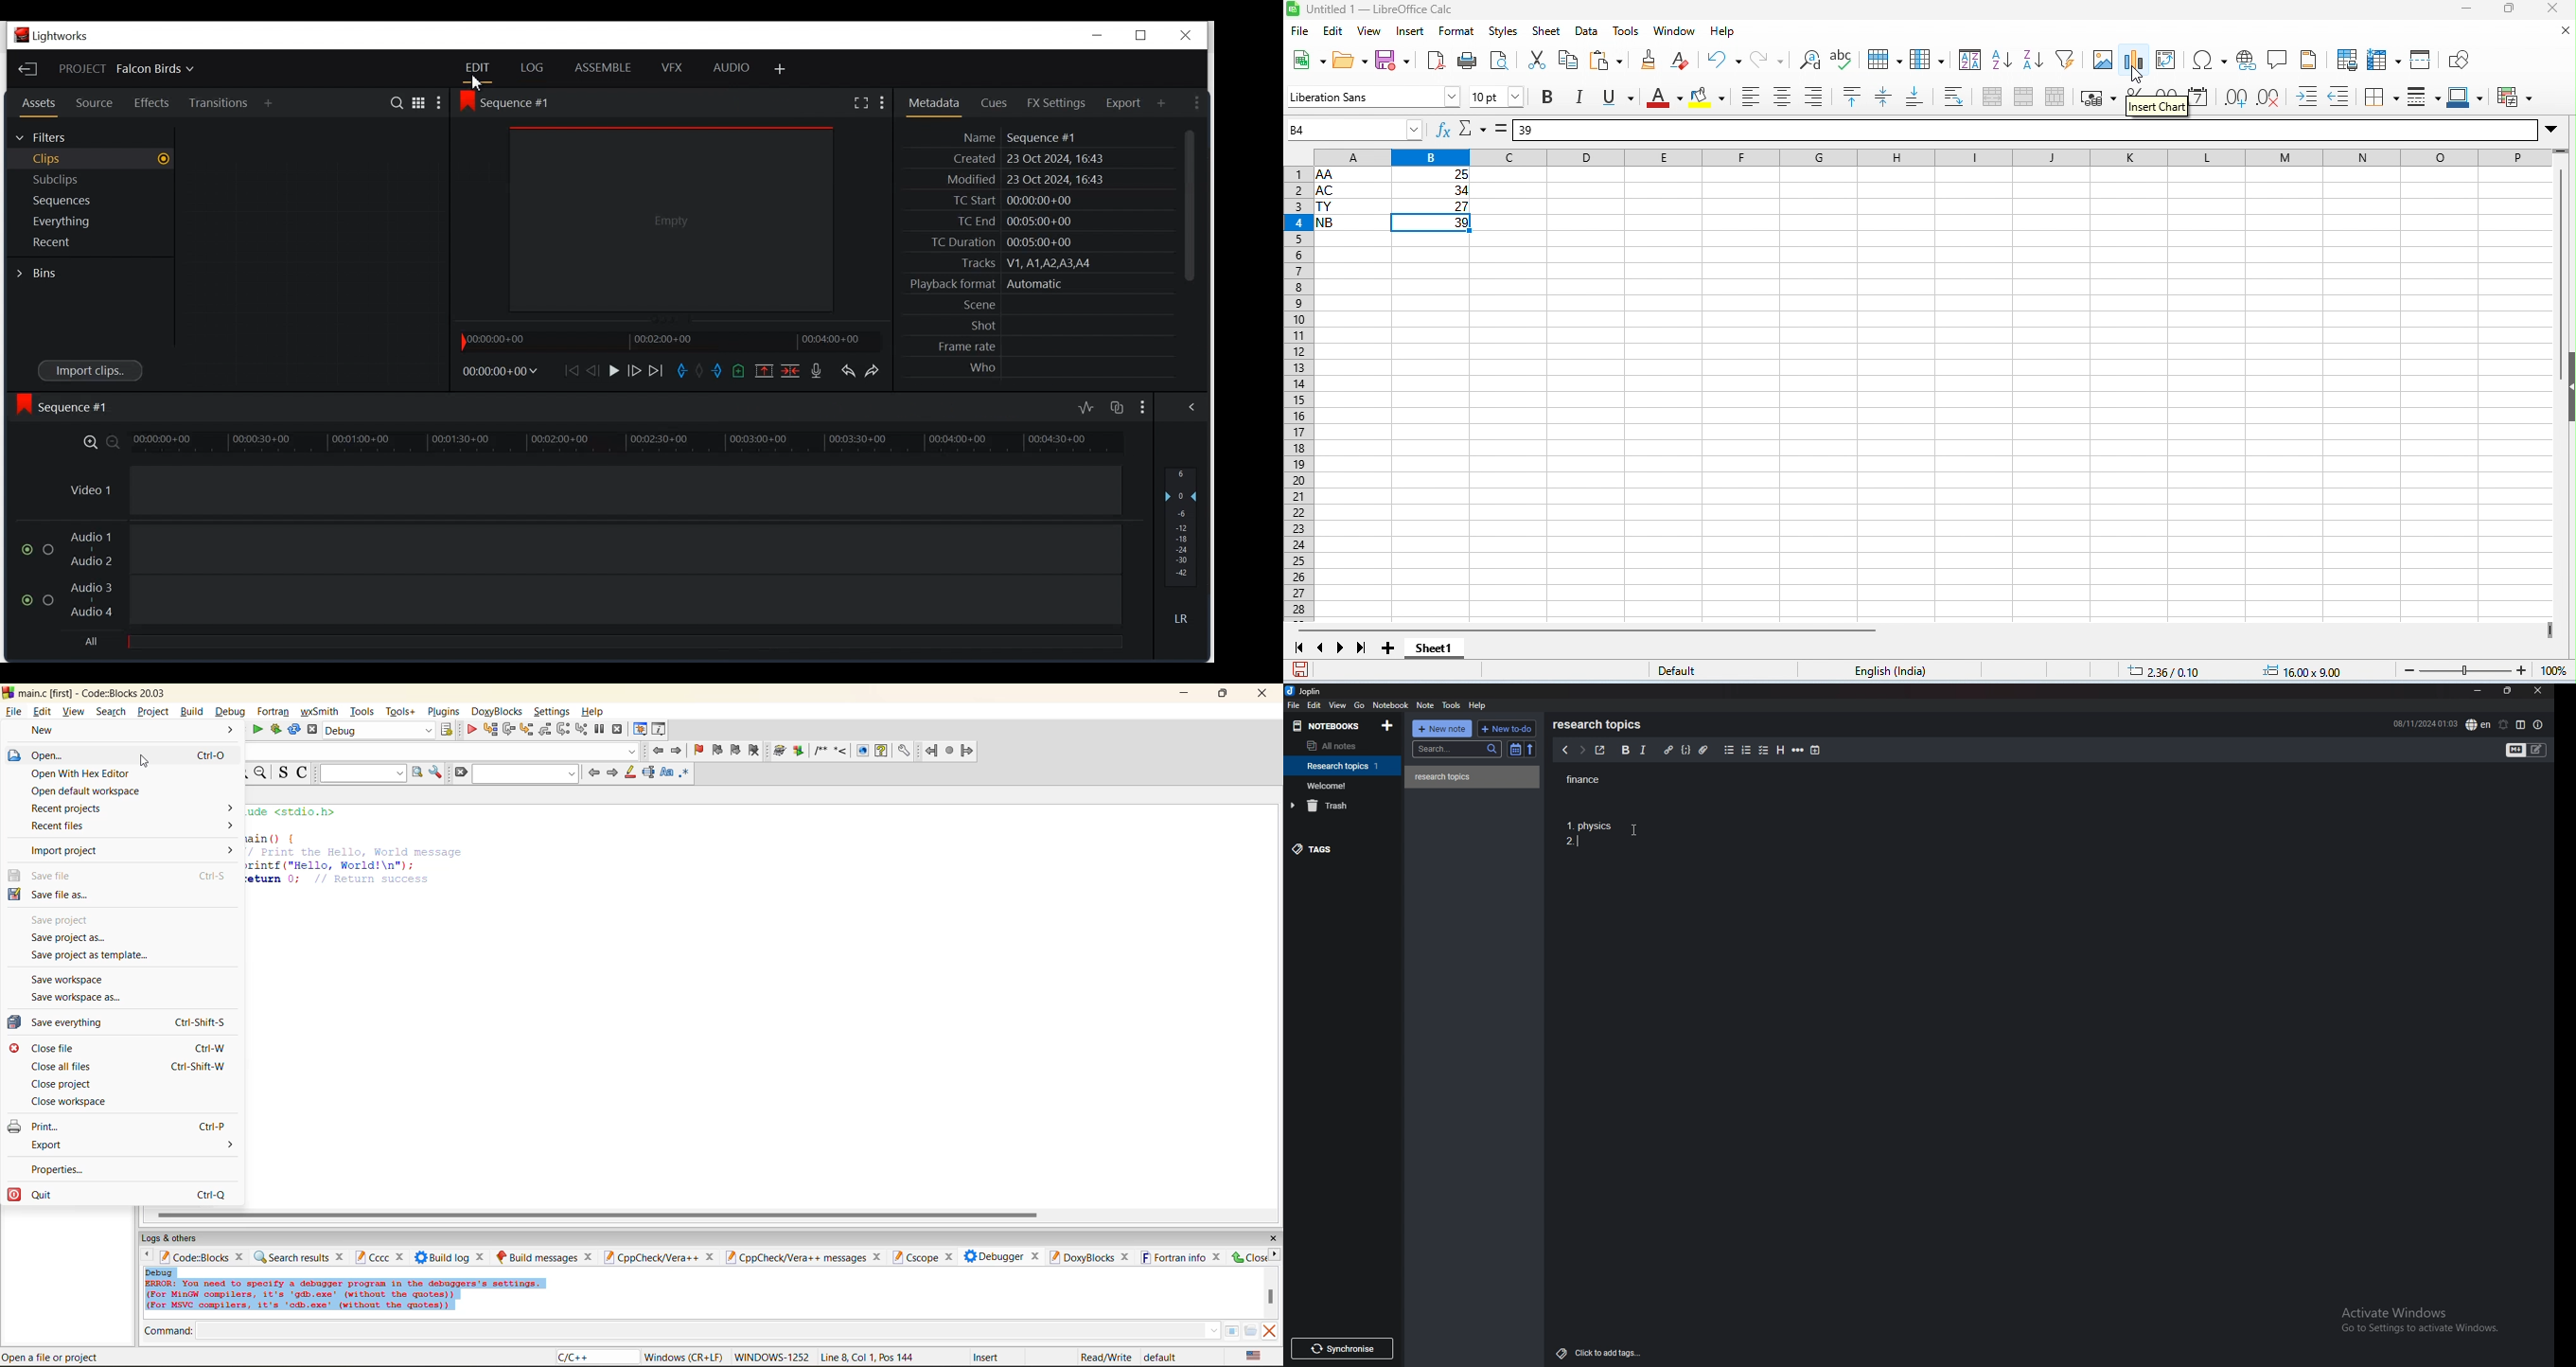 The width and height of the screenshot is (2576, 1372). What do you see at coordinates (1141, 408) in the screenshot?
I see `Show settings menu` at bounding box center [1141, 408].